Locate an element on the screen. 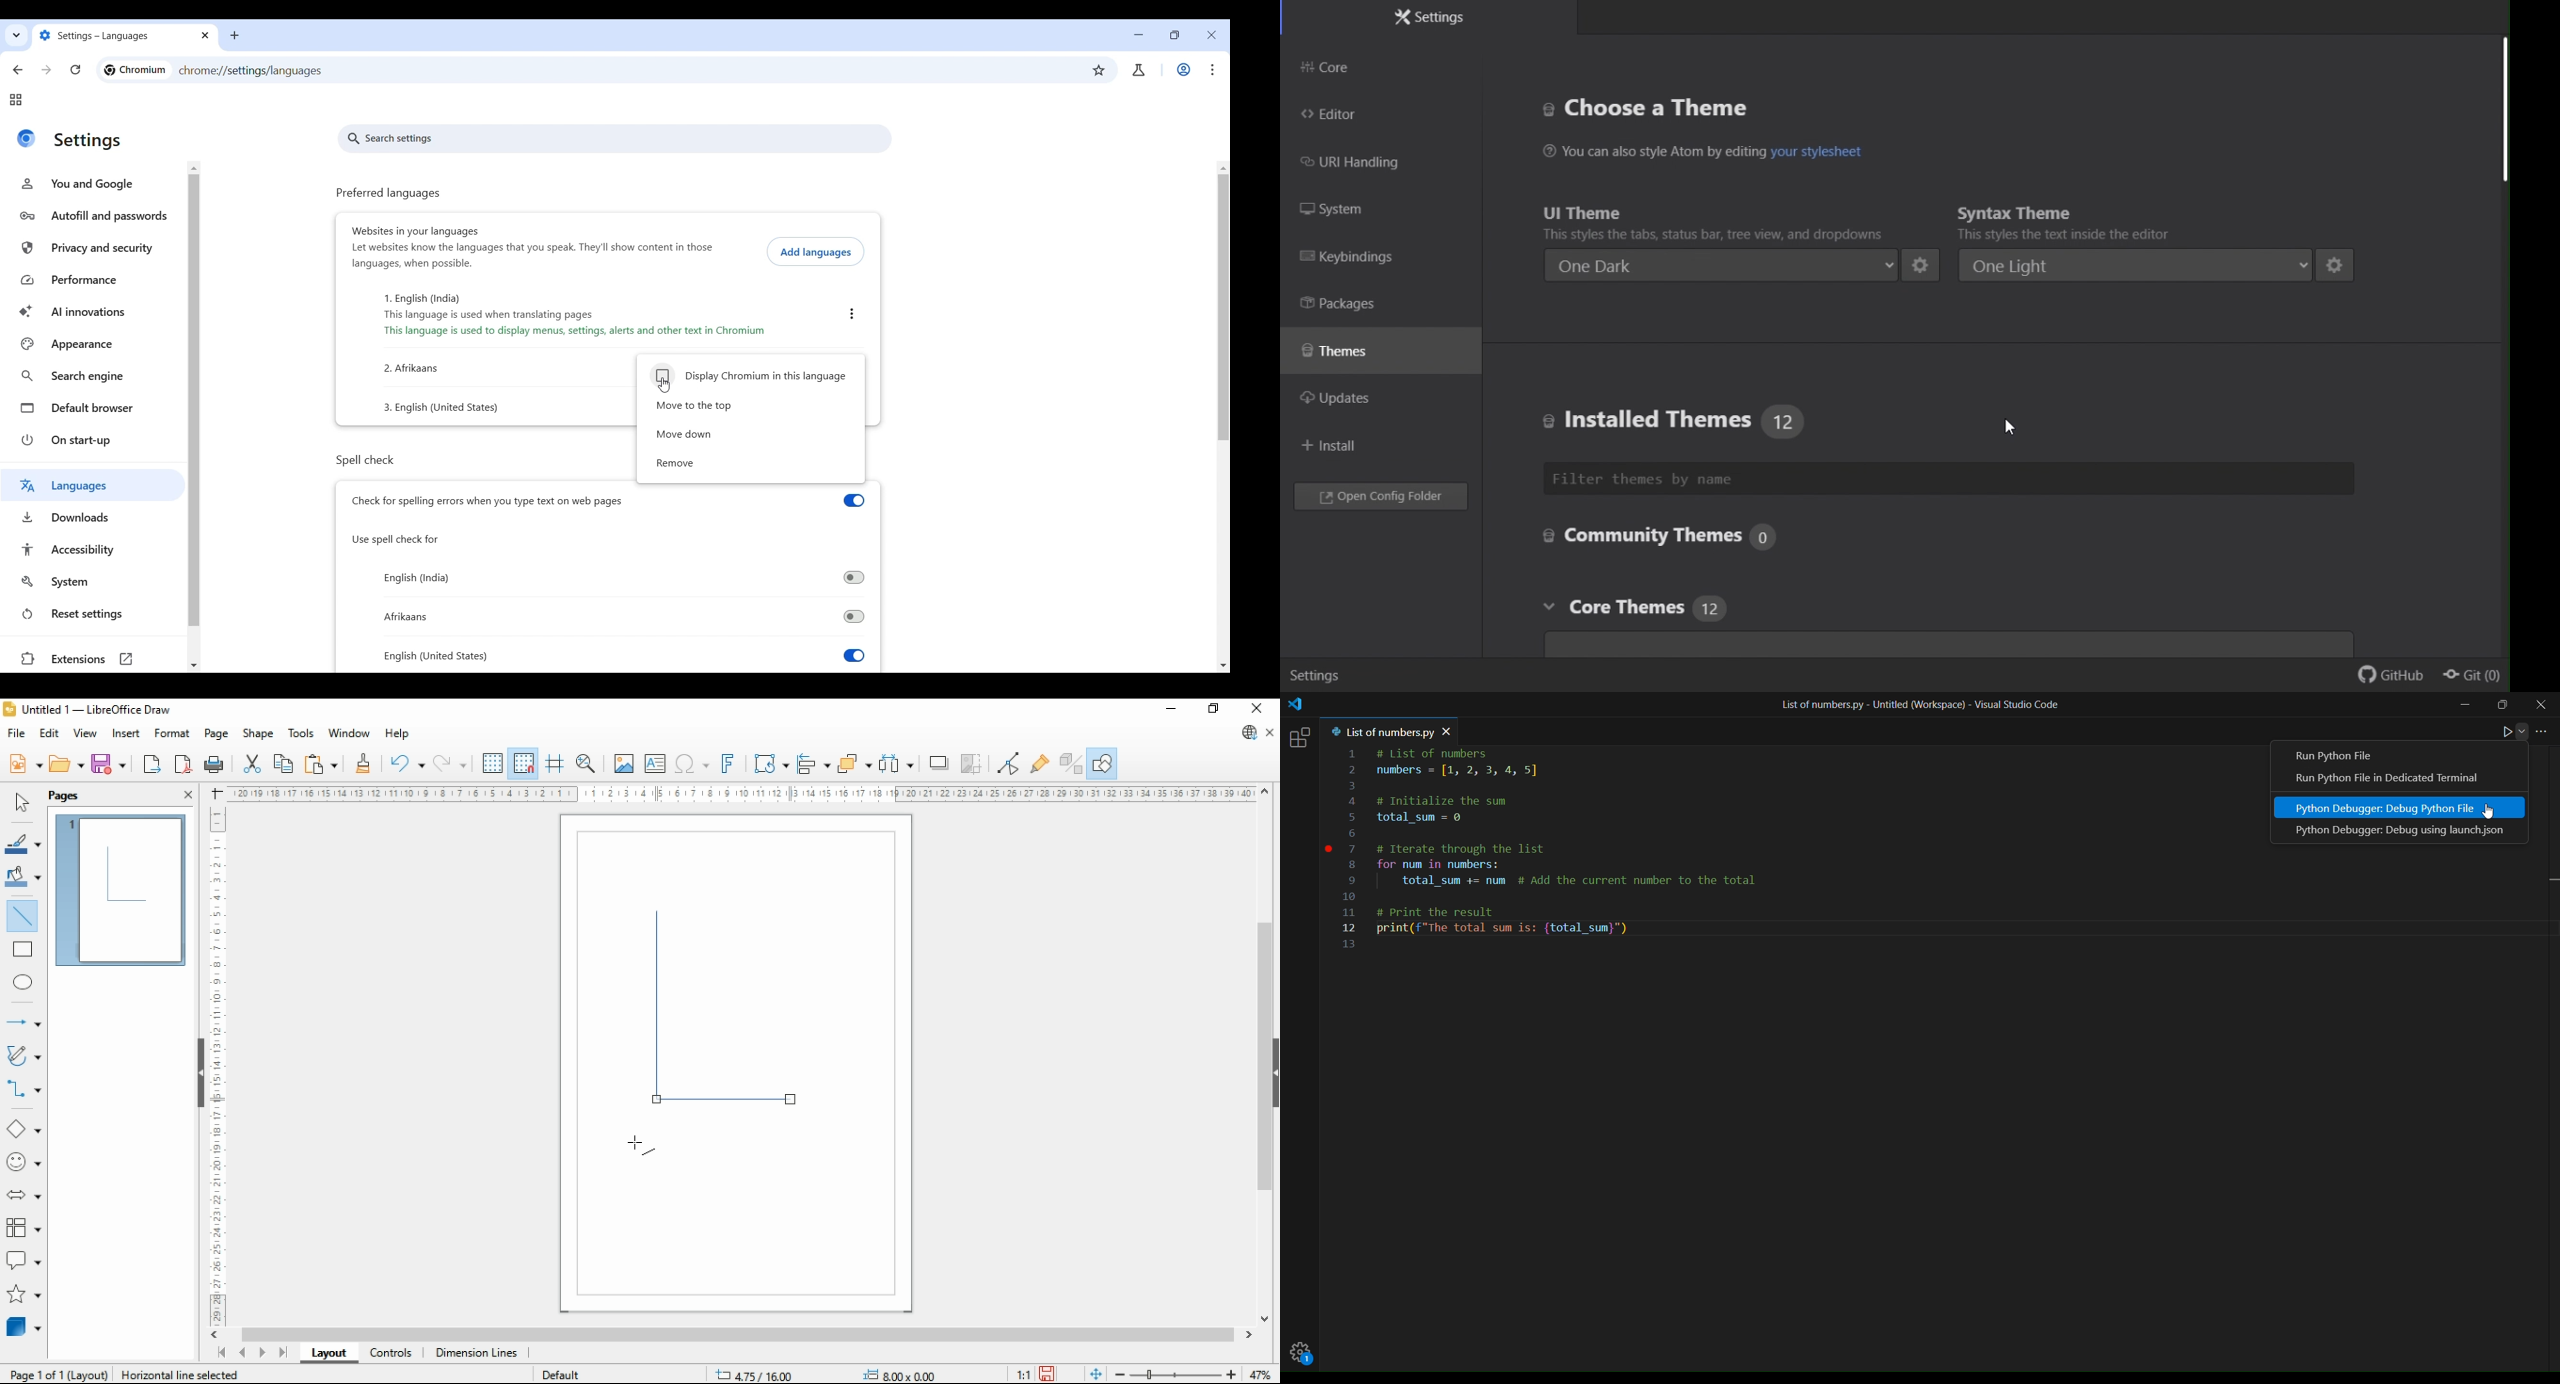 Image resolution: width=2576 pixels, height=1400 pixels. Autofill and passwords is located at coordinates (94, 216).